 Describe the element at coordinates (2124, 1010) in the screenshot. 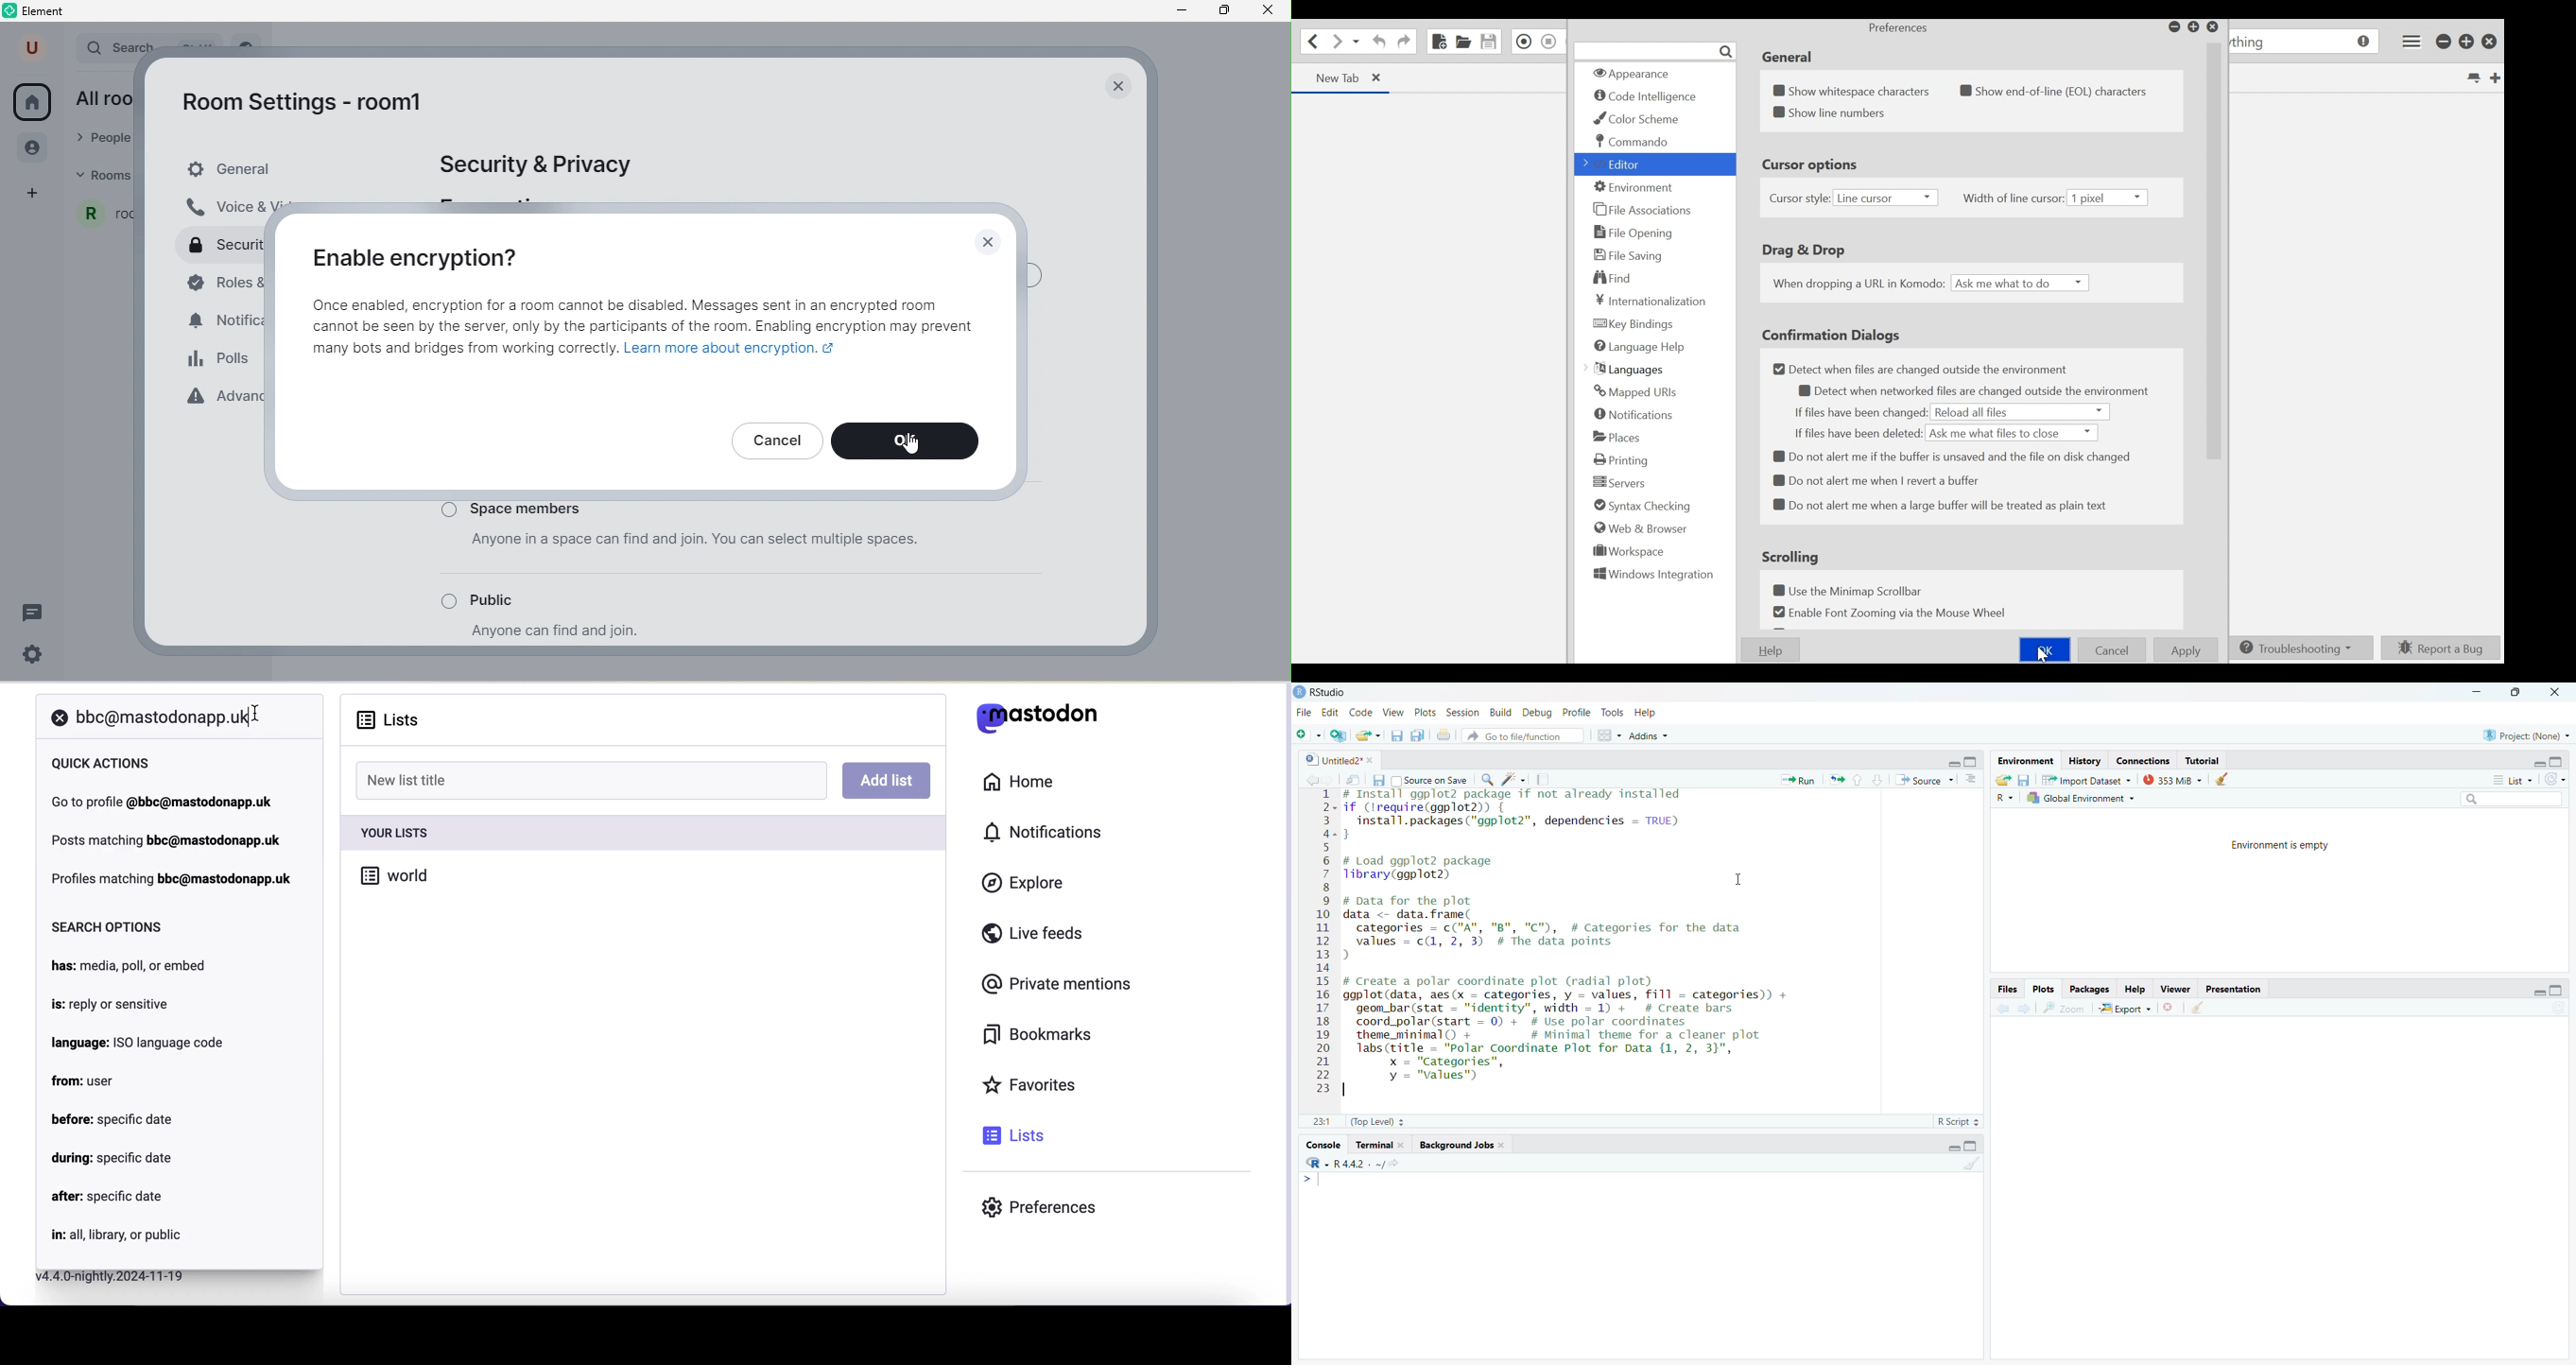

I see ` Export ` at that location.